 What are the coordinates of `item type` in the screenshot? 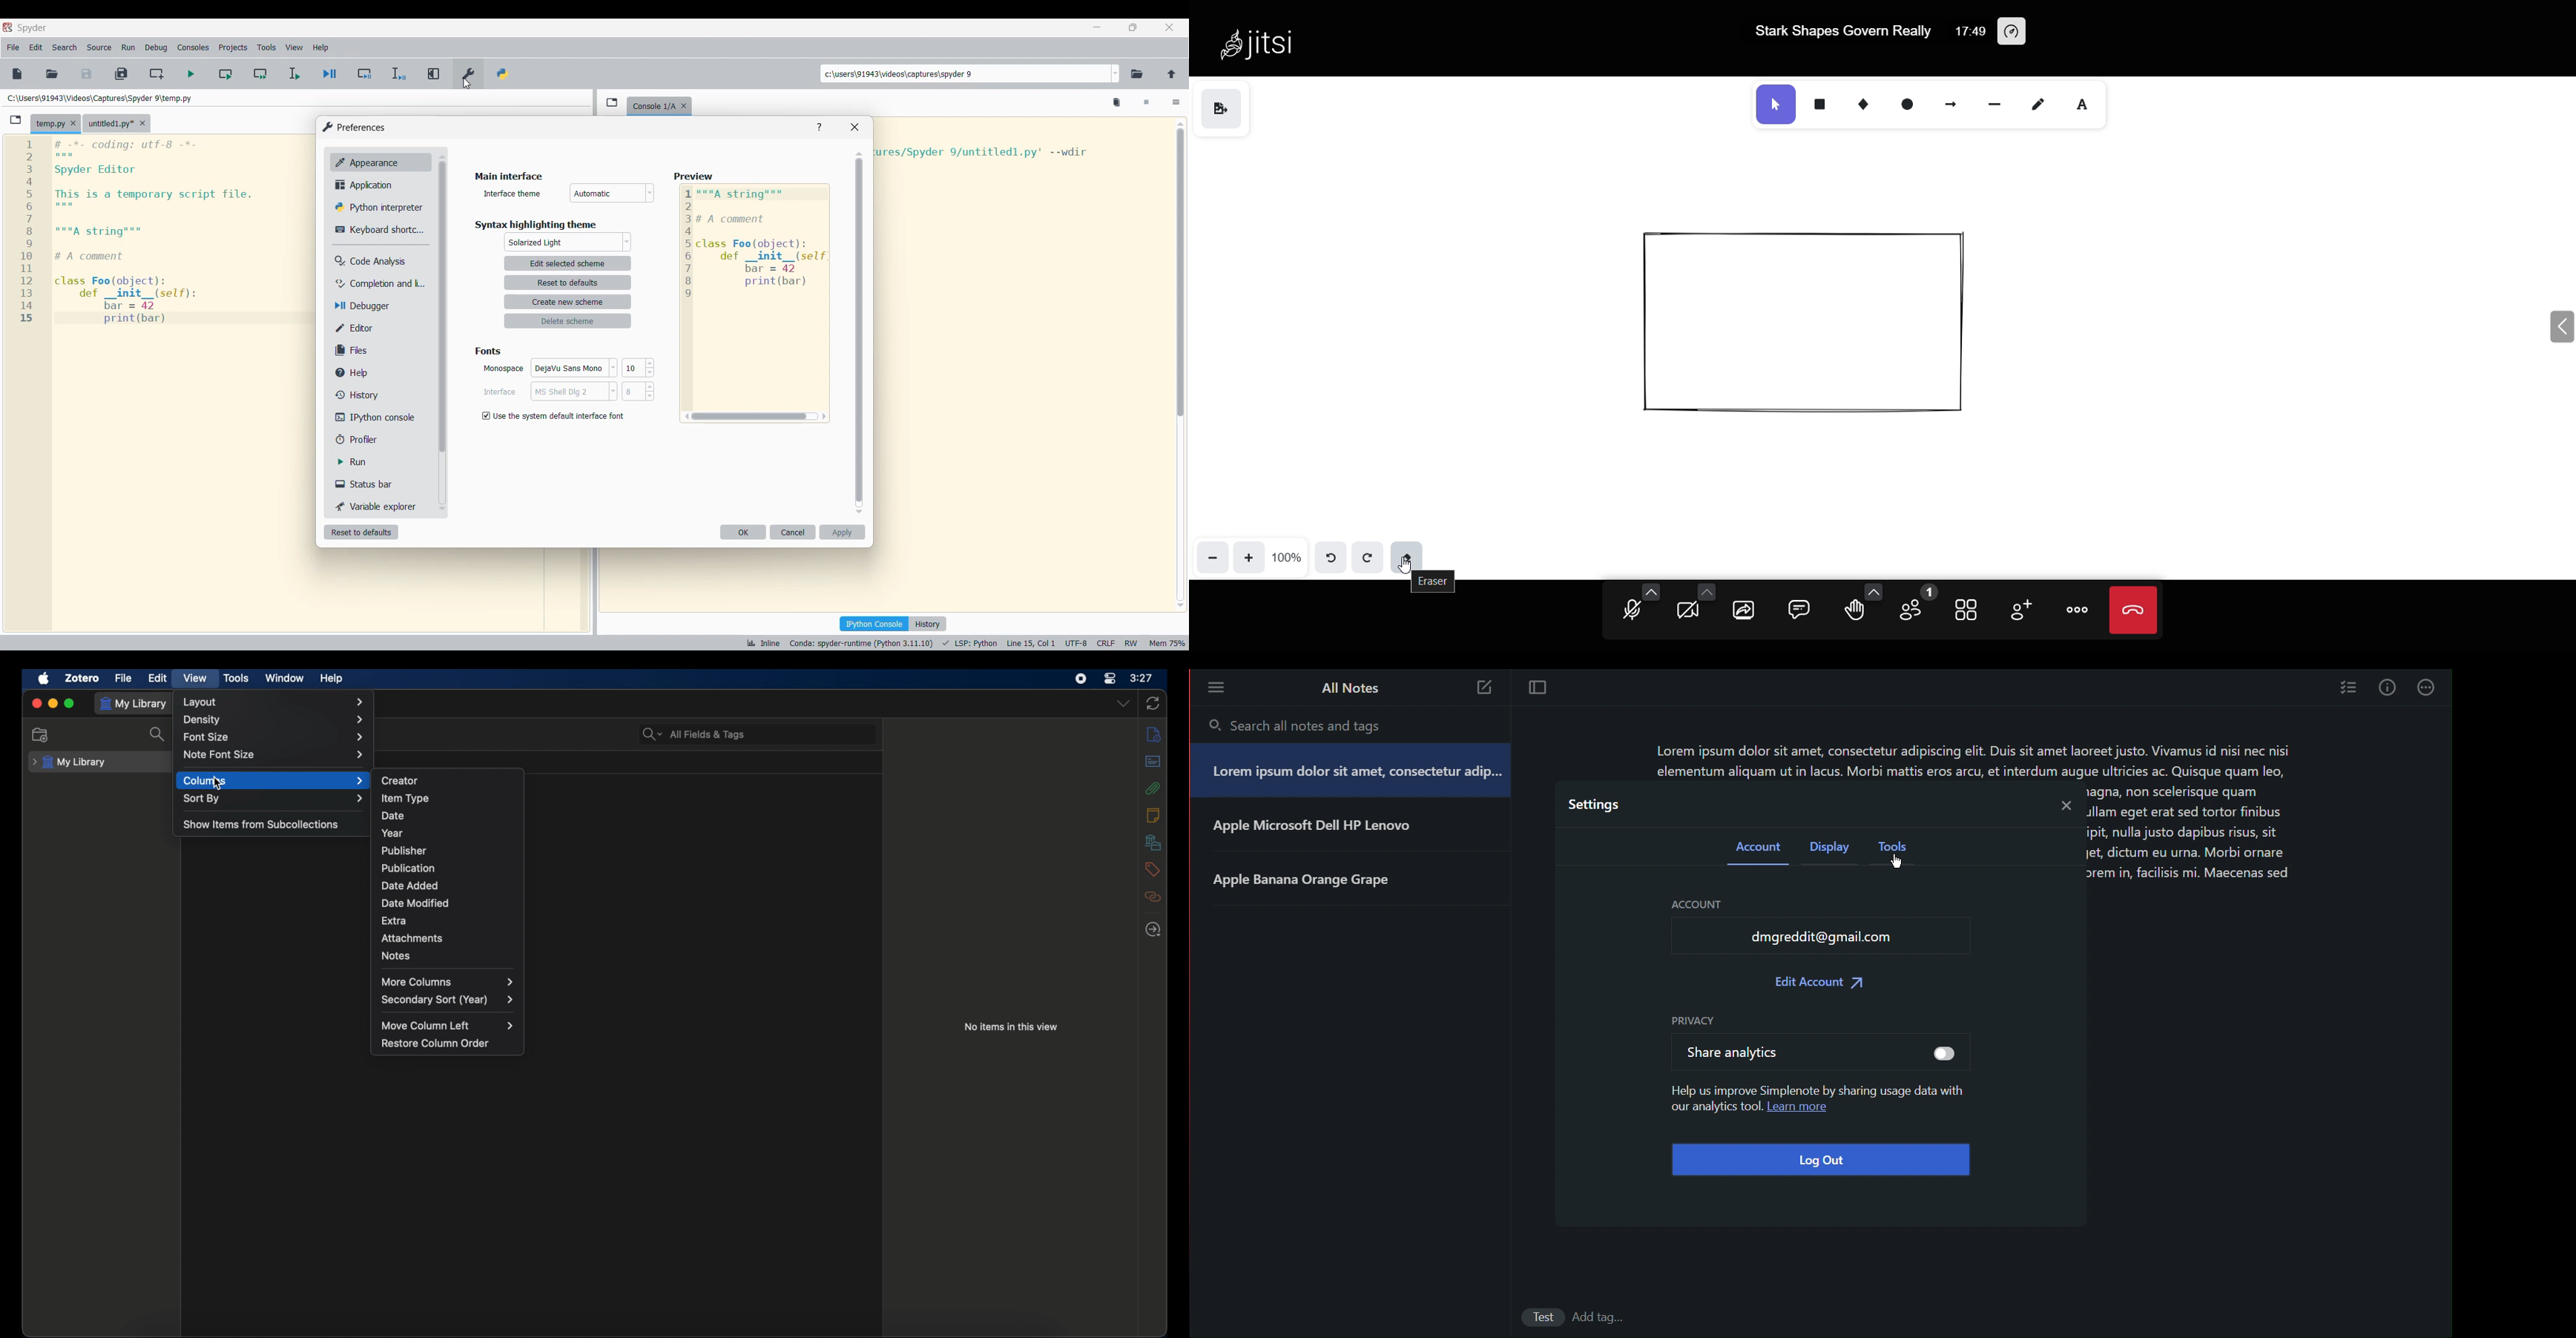 It's located at (405, 799).